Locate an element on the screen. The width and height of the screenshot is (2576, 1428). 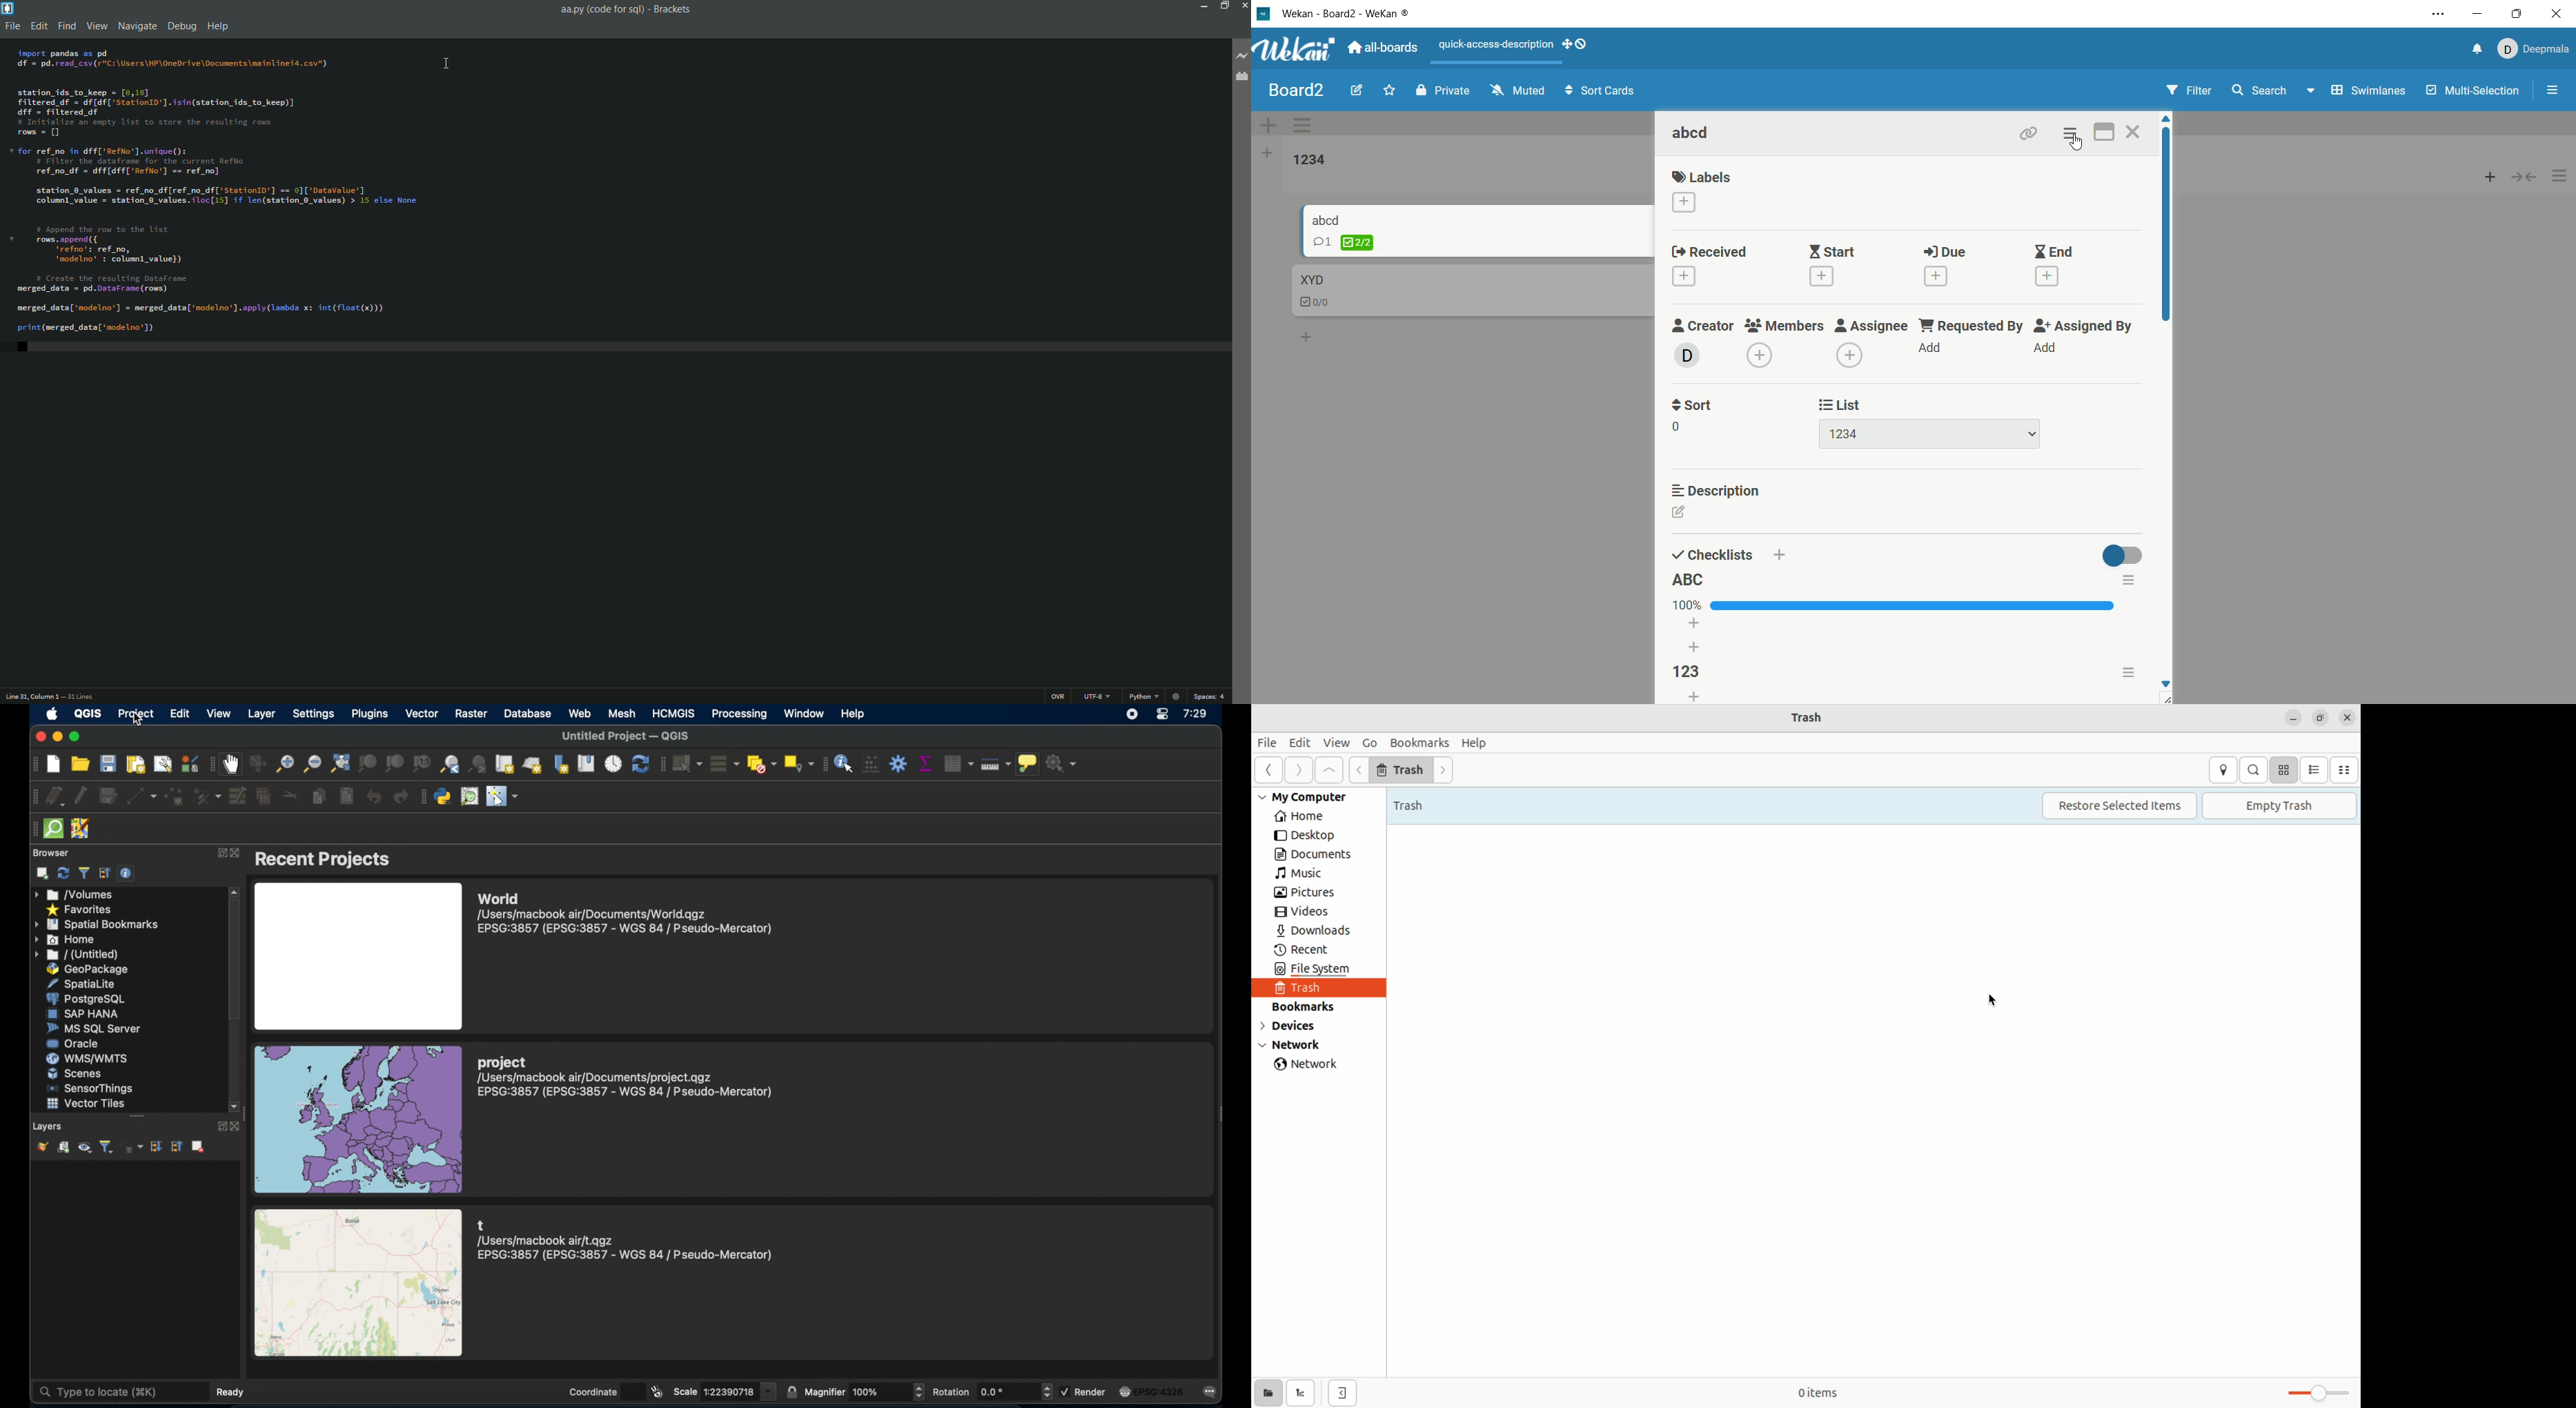
board title is located at coordinates (1290, 89).